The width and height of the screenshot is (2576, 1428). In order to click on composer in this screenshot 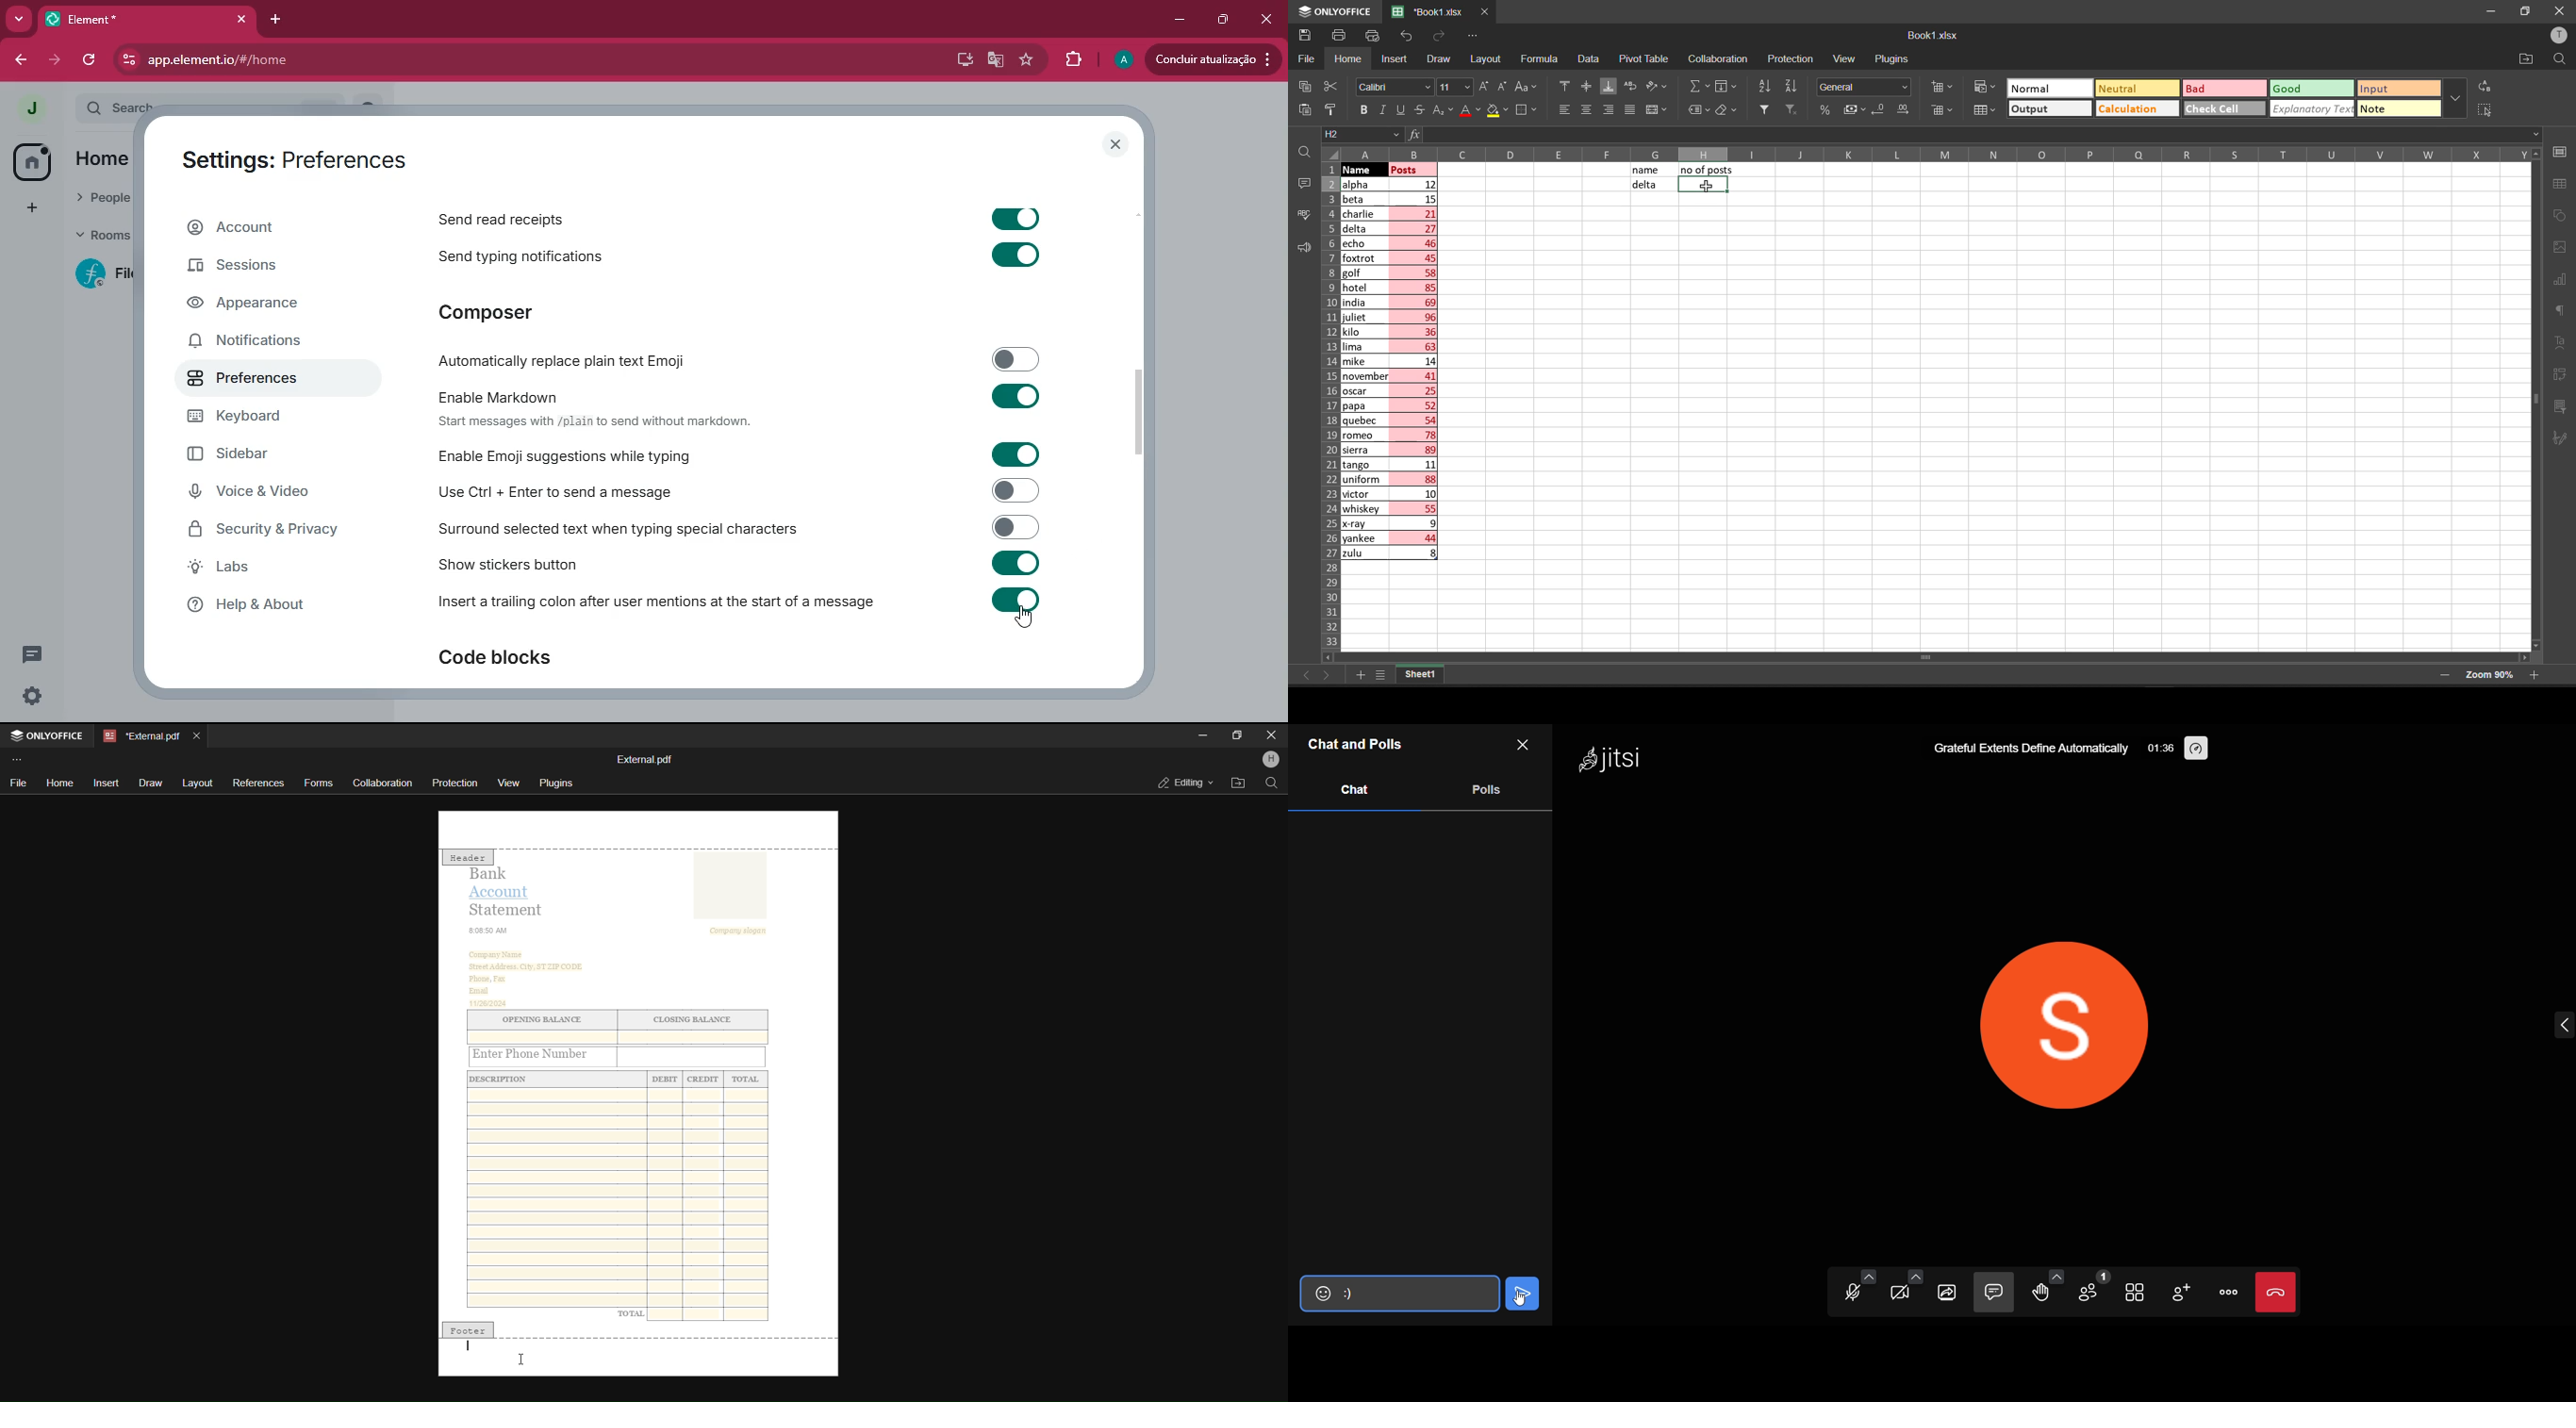, I will do `click(502, 312)`.